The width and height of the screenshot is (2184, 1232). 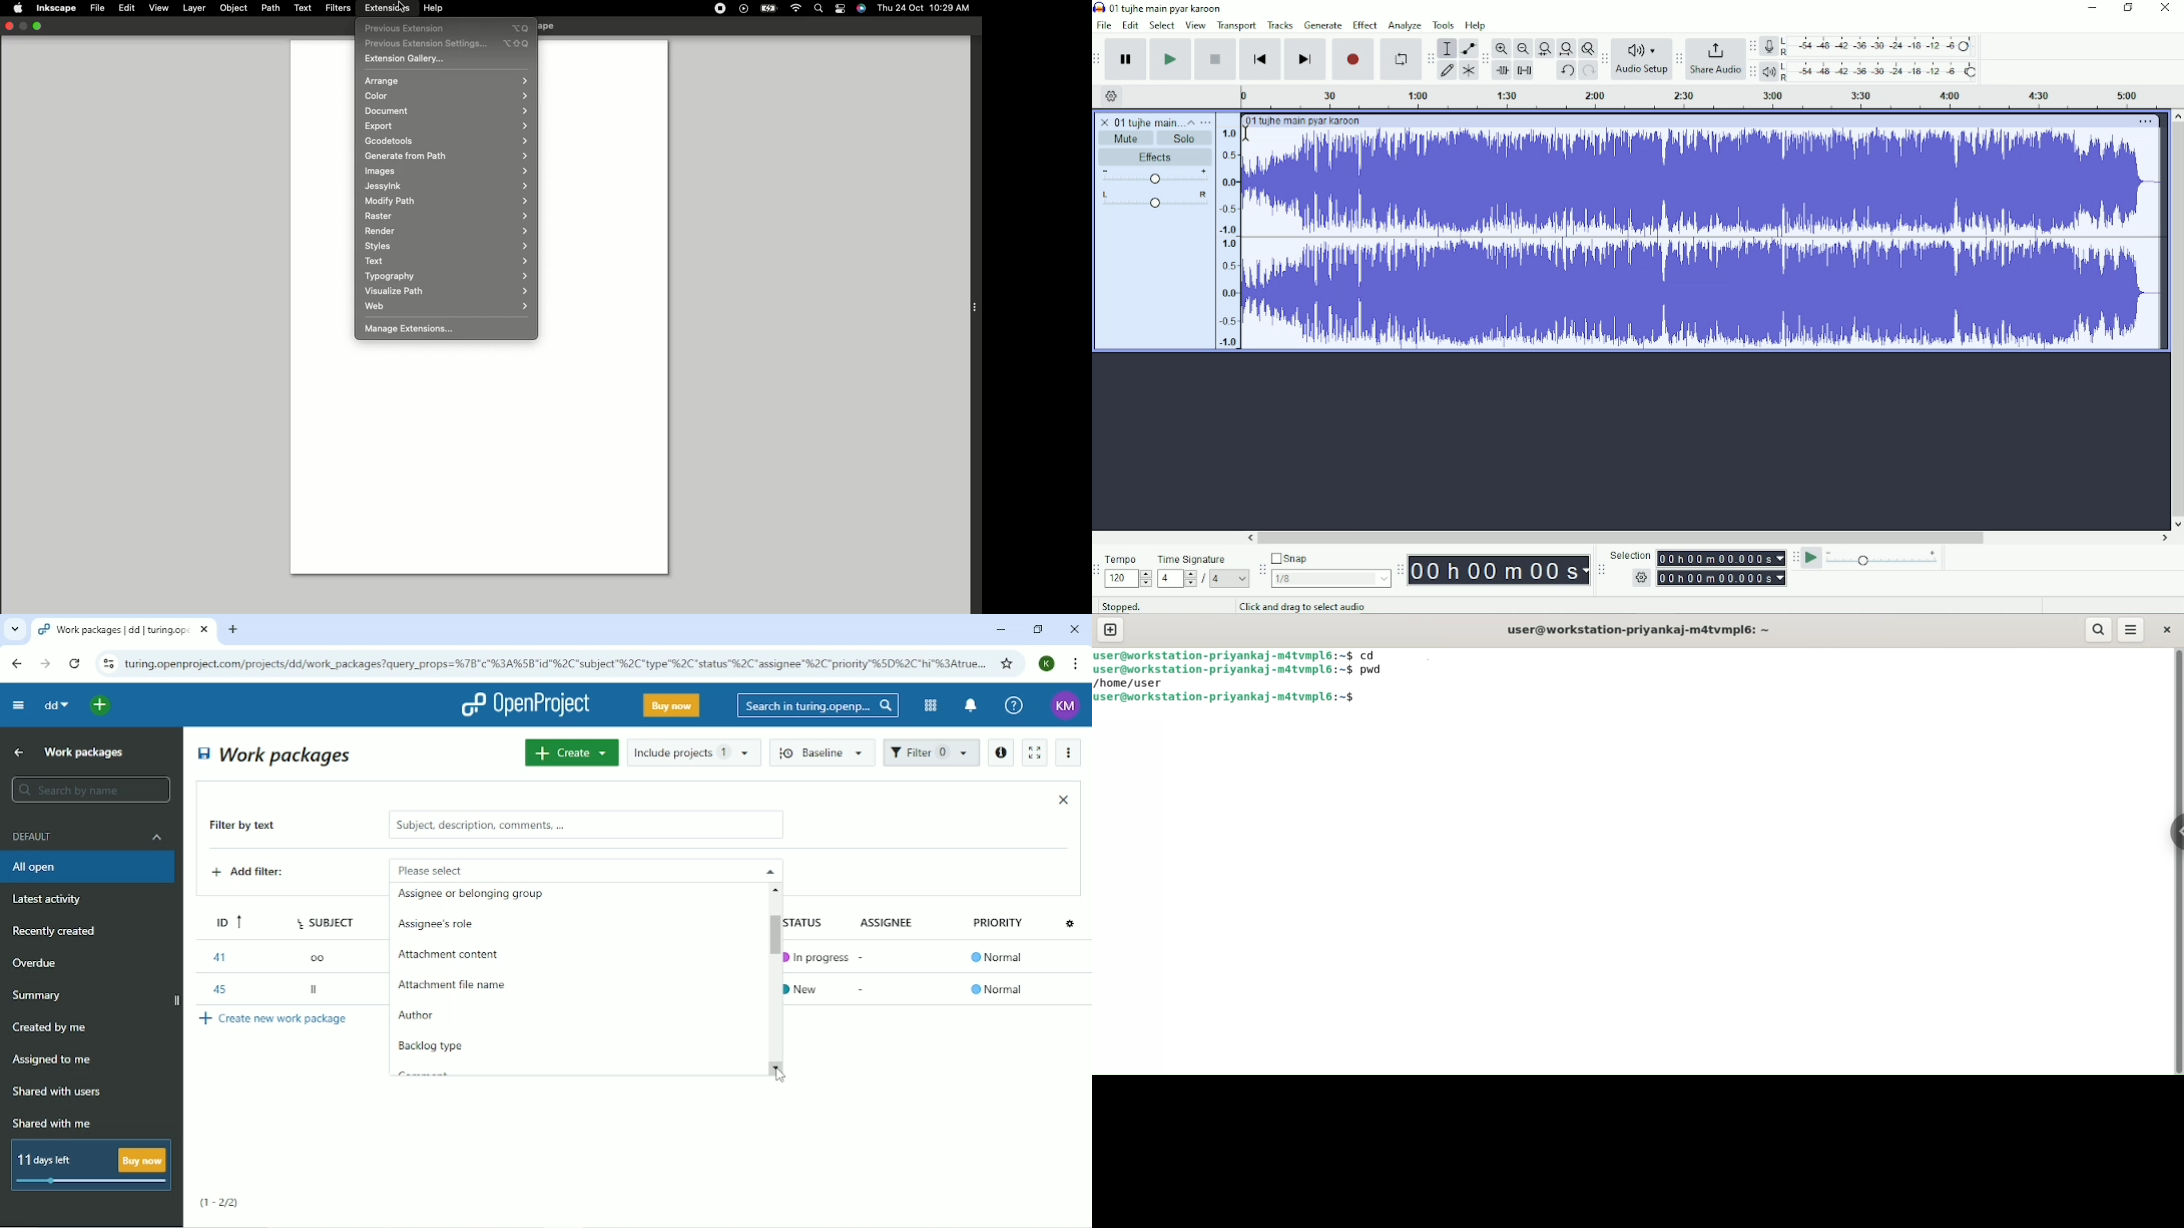 I want to click on Zoom Out, so click(x=1522, y=49).